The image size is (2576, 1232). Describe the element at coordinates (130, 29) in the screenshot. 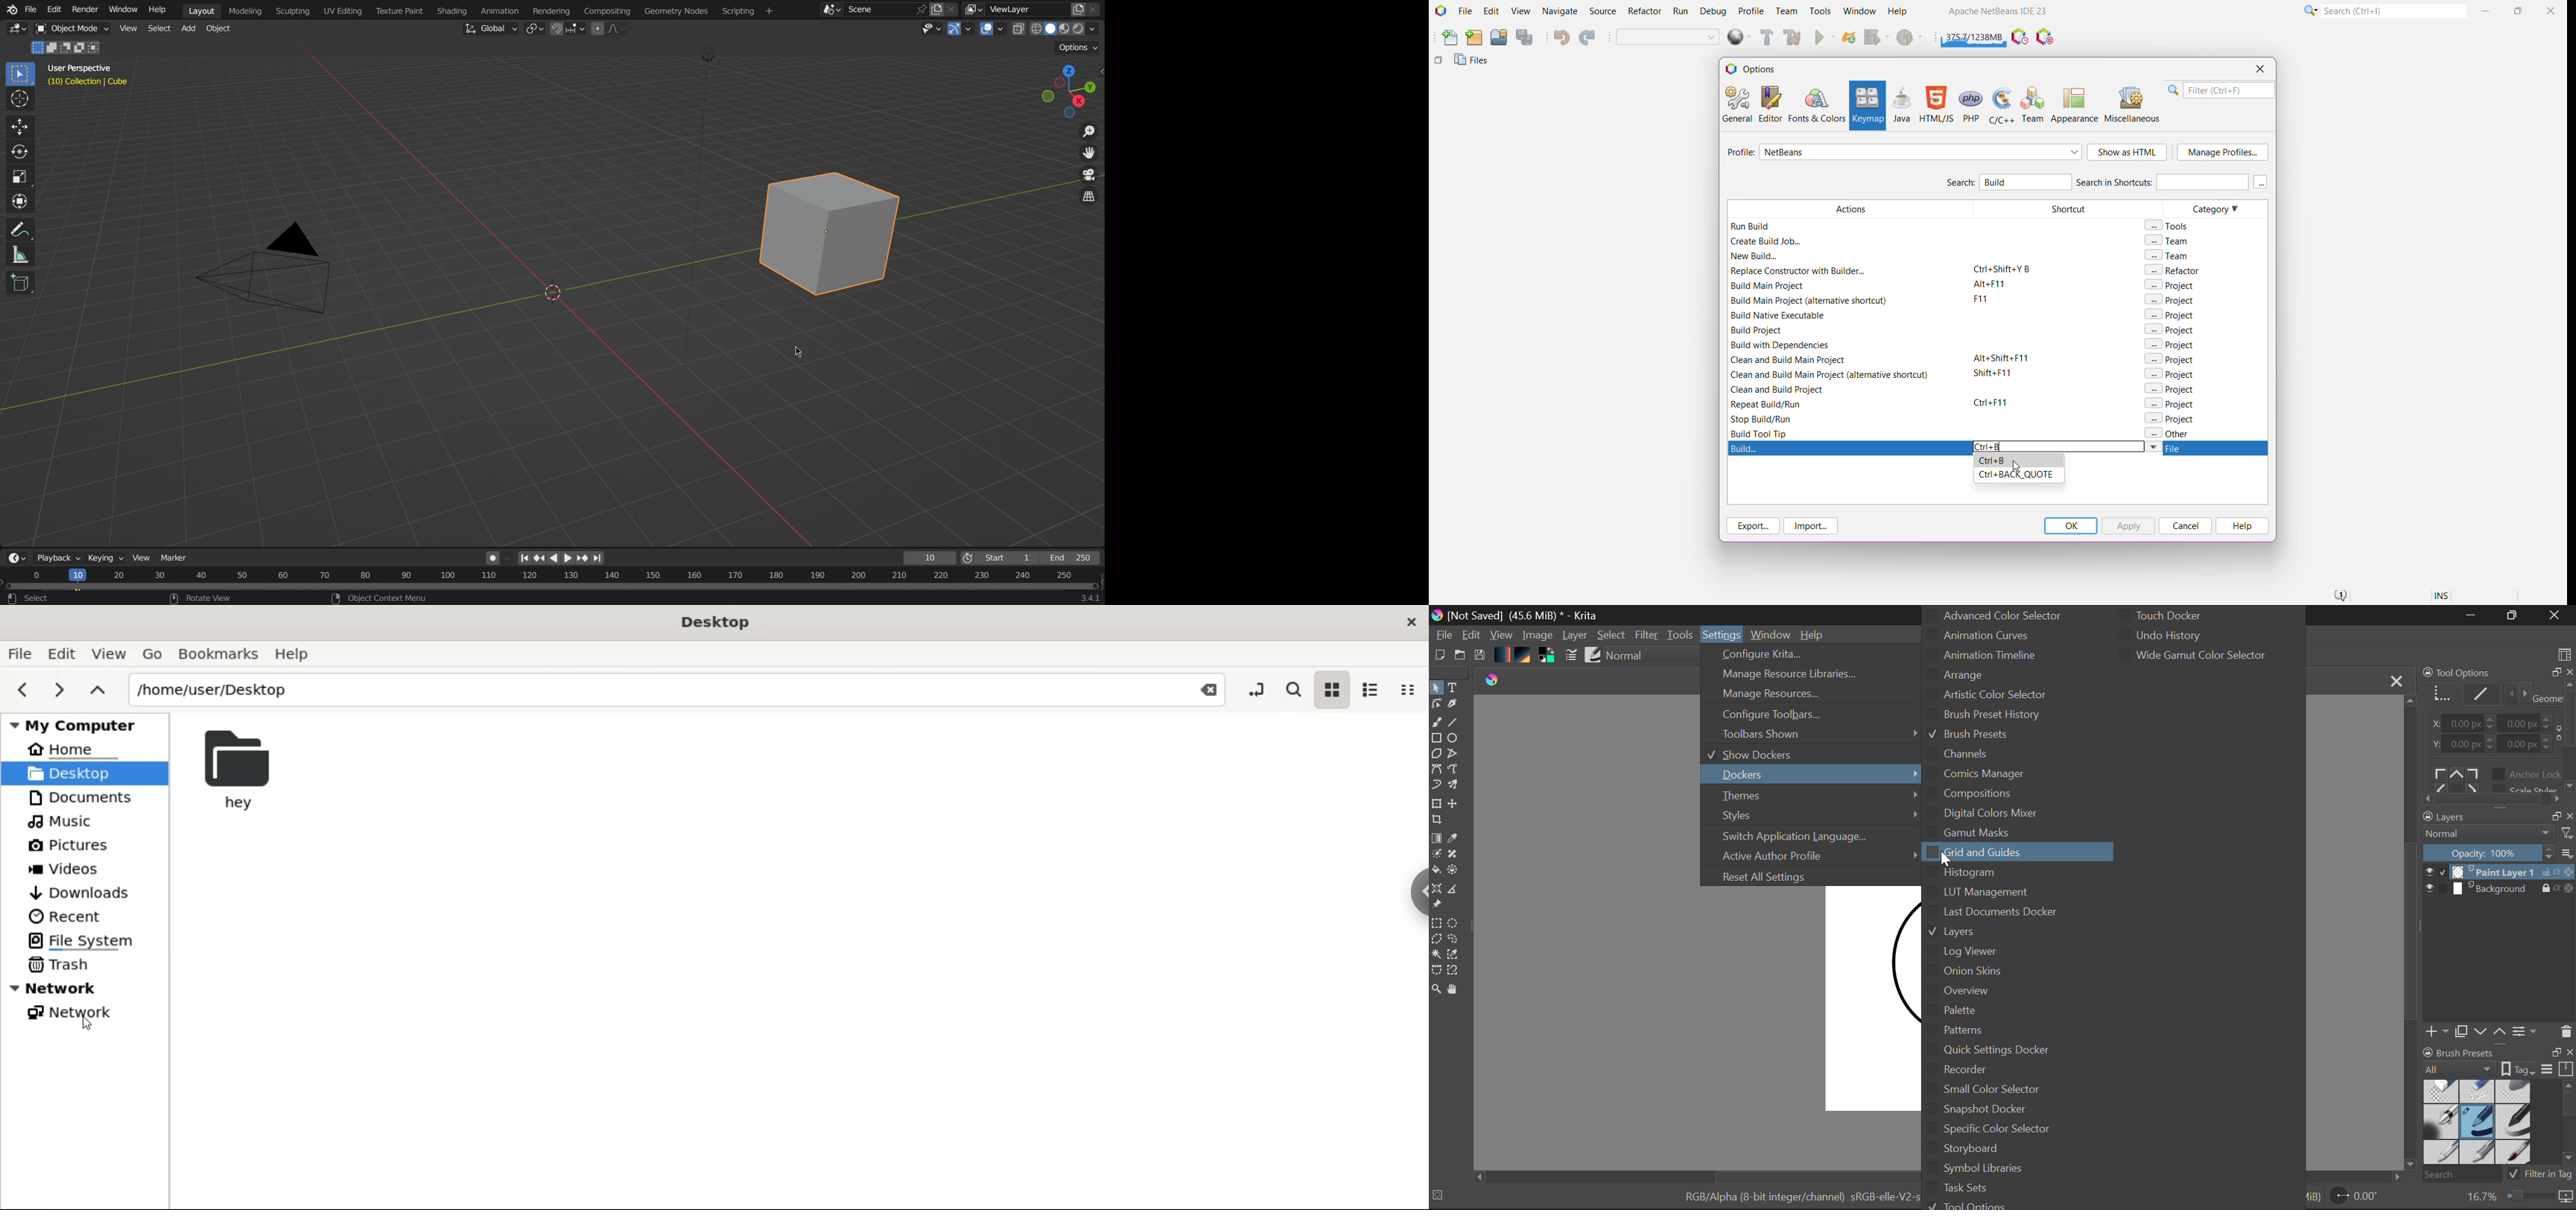

I see `View` at that location.